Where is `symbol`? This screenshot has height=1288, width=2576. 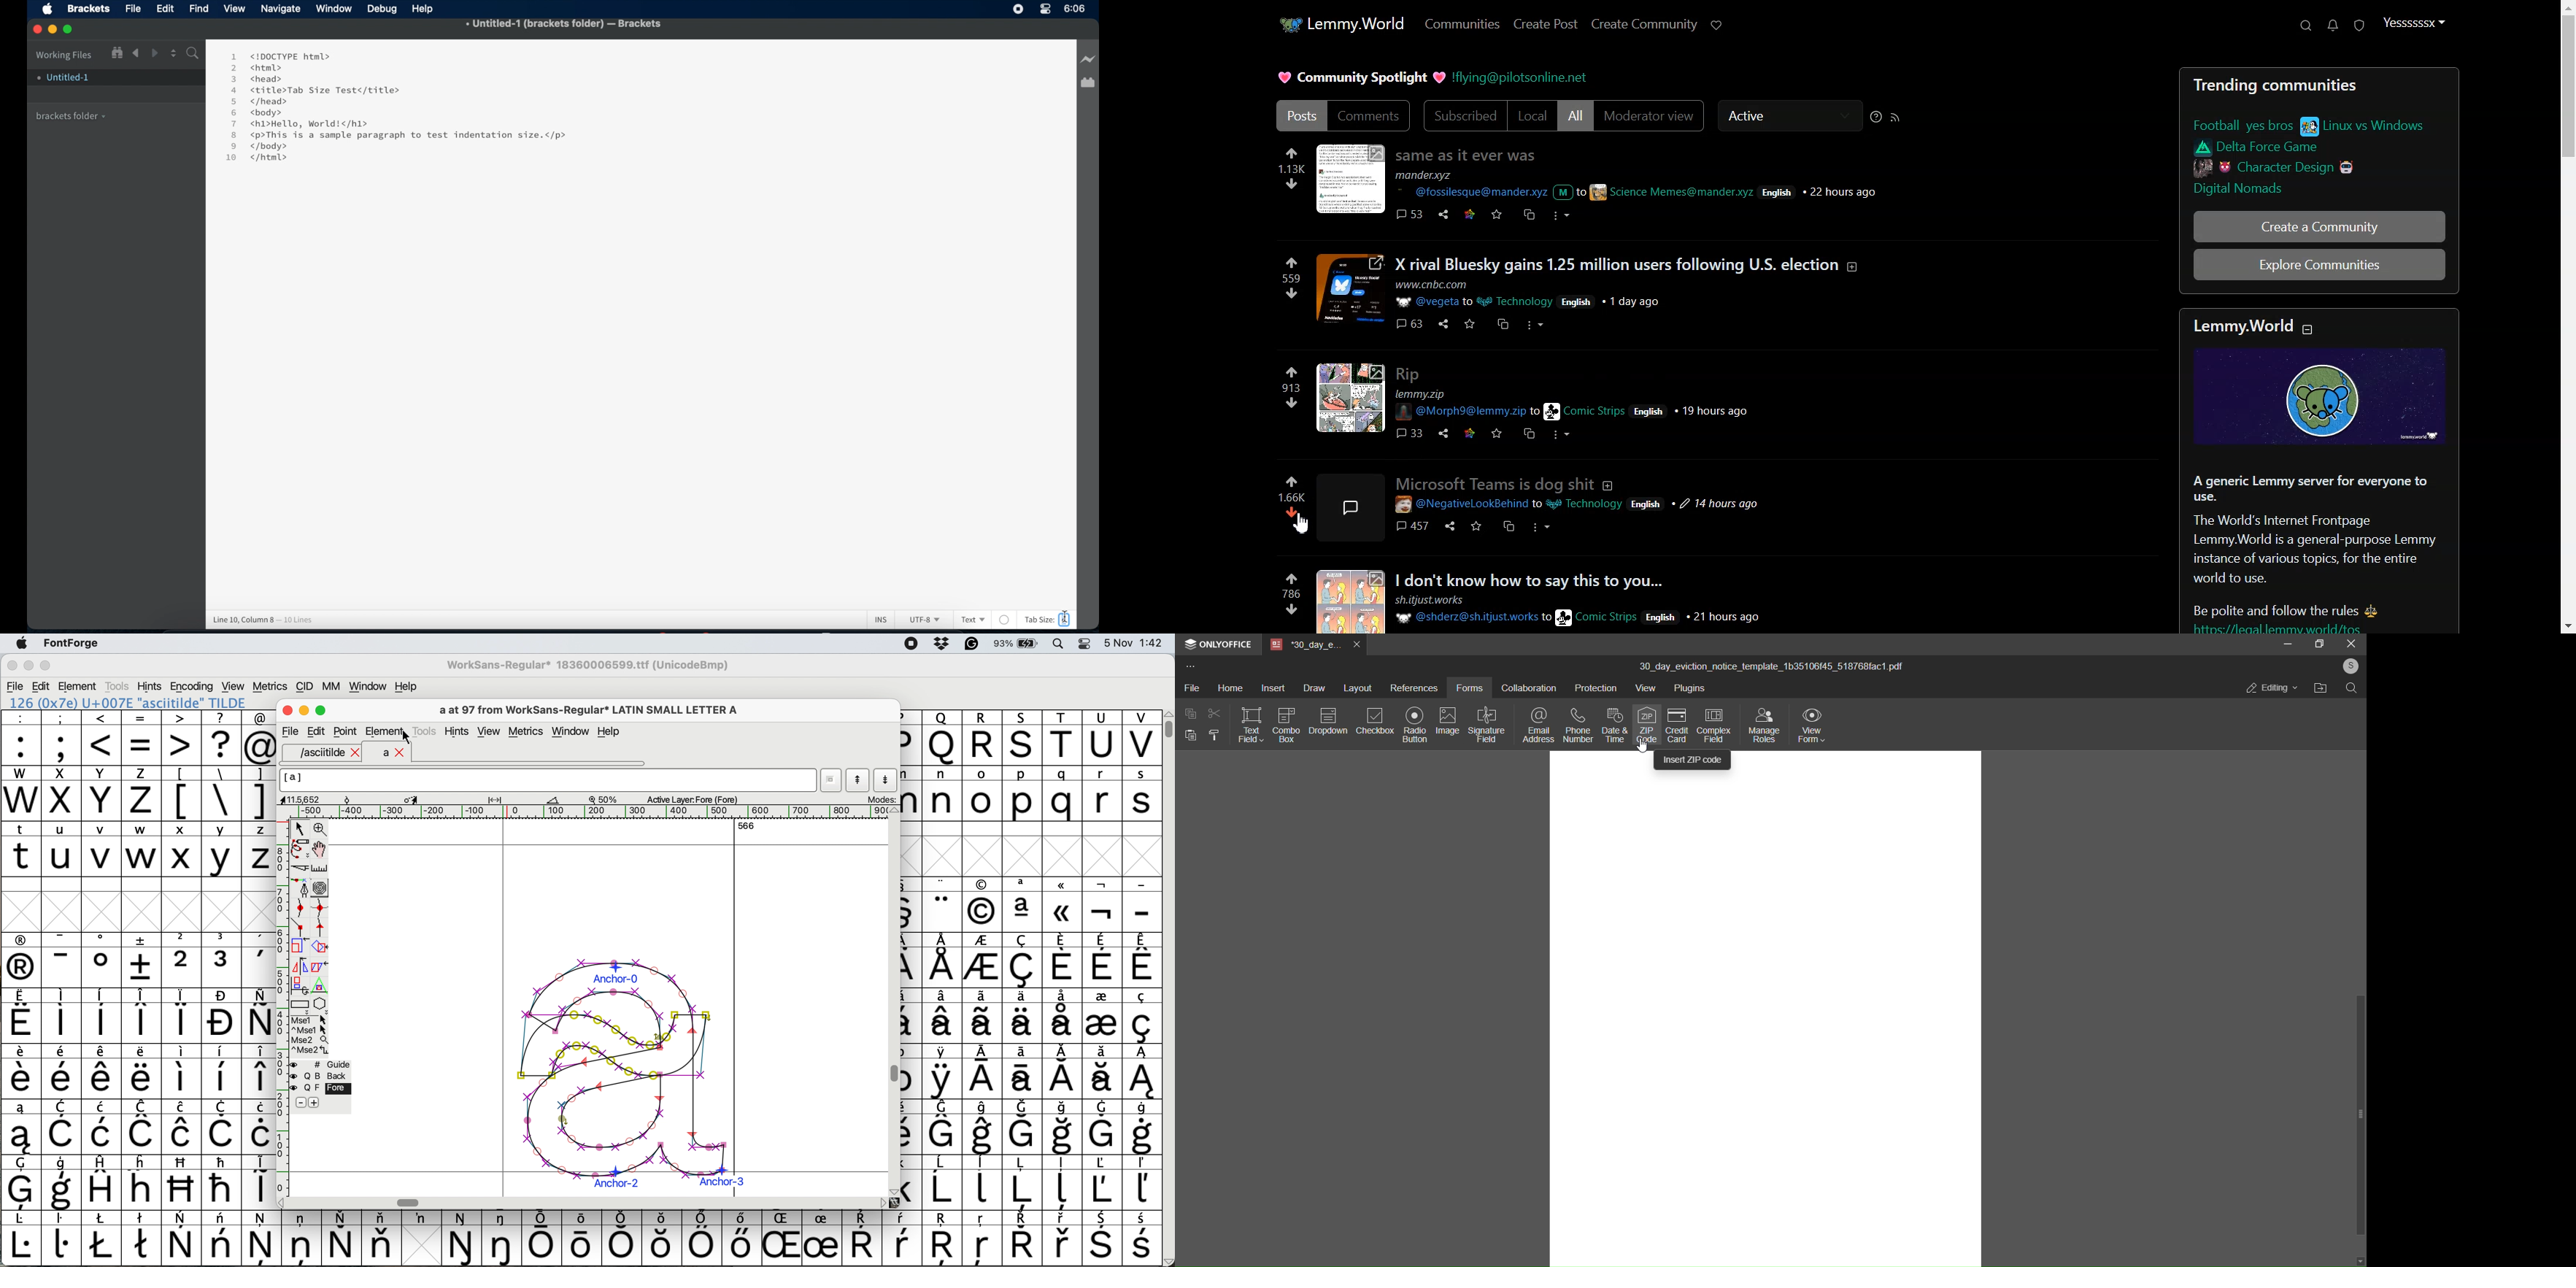 symbol is located at coordinates (1025, 1015).